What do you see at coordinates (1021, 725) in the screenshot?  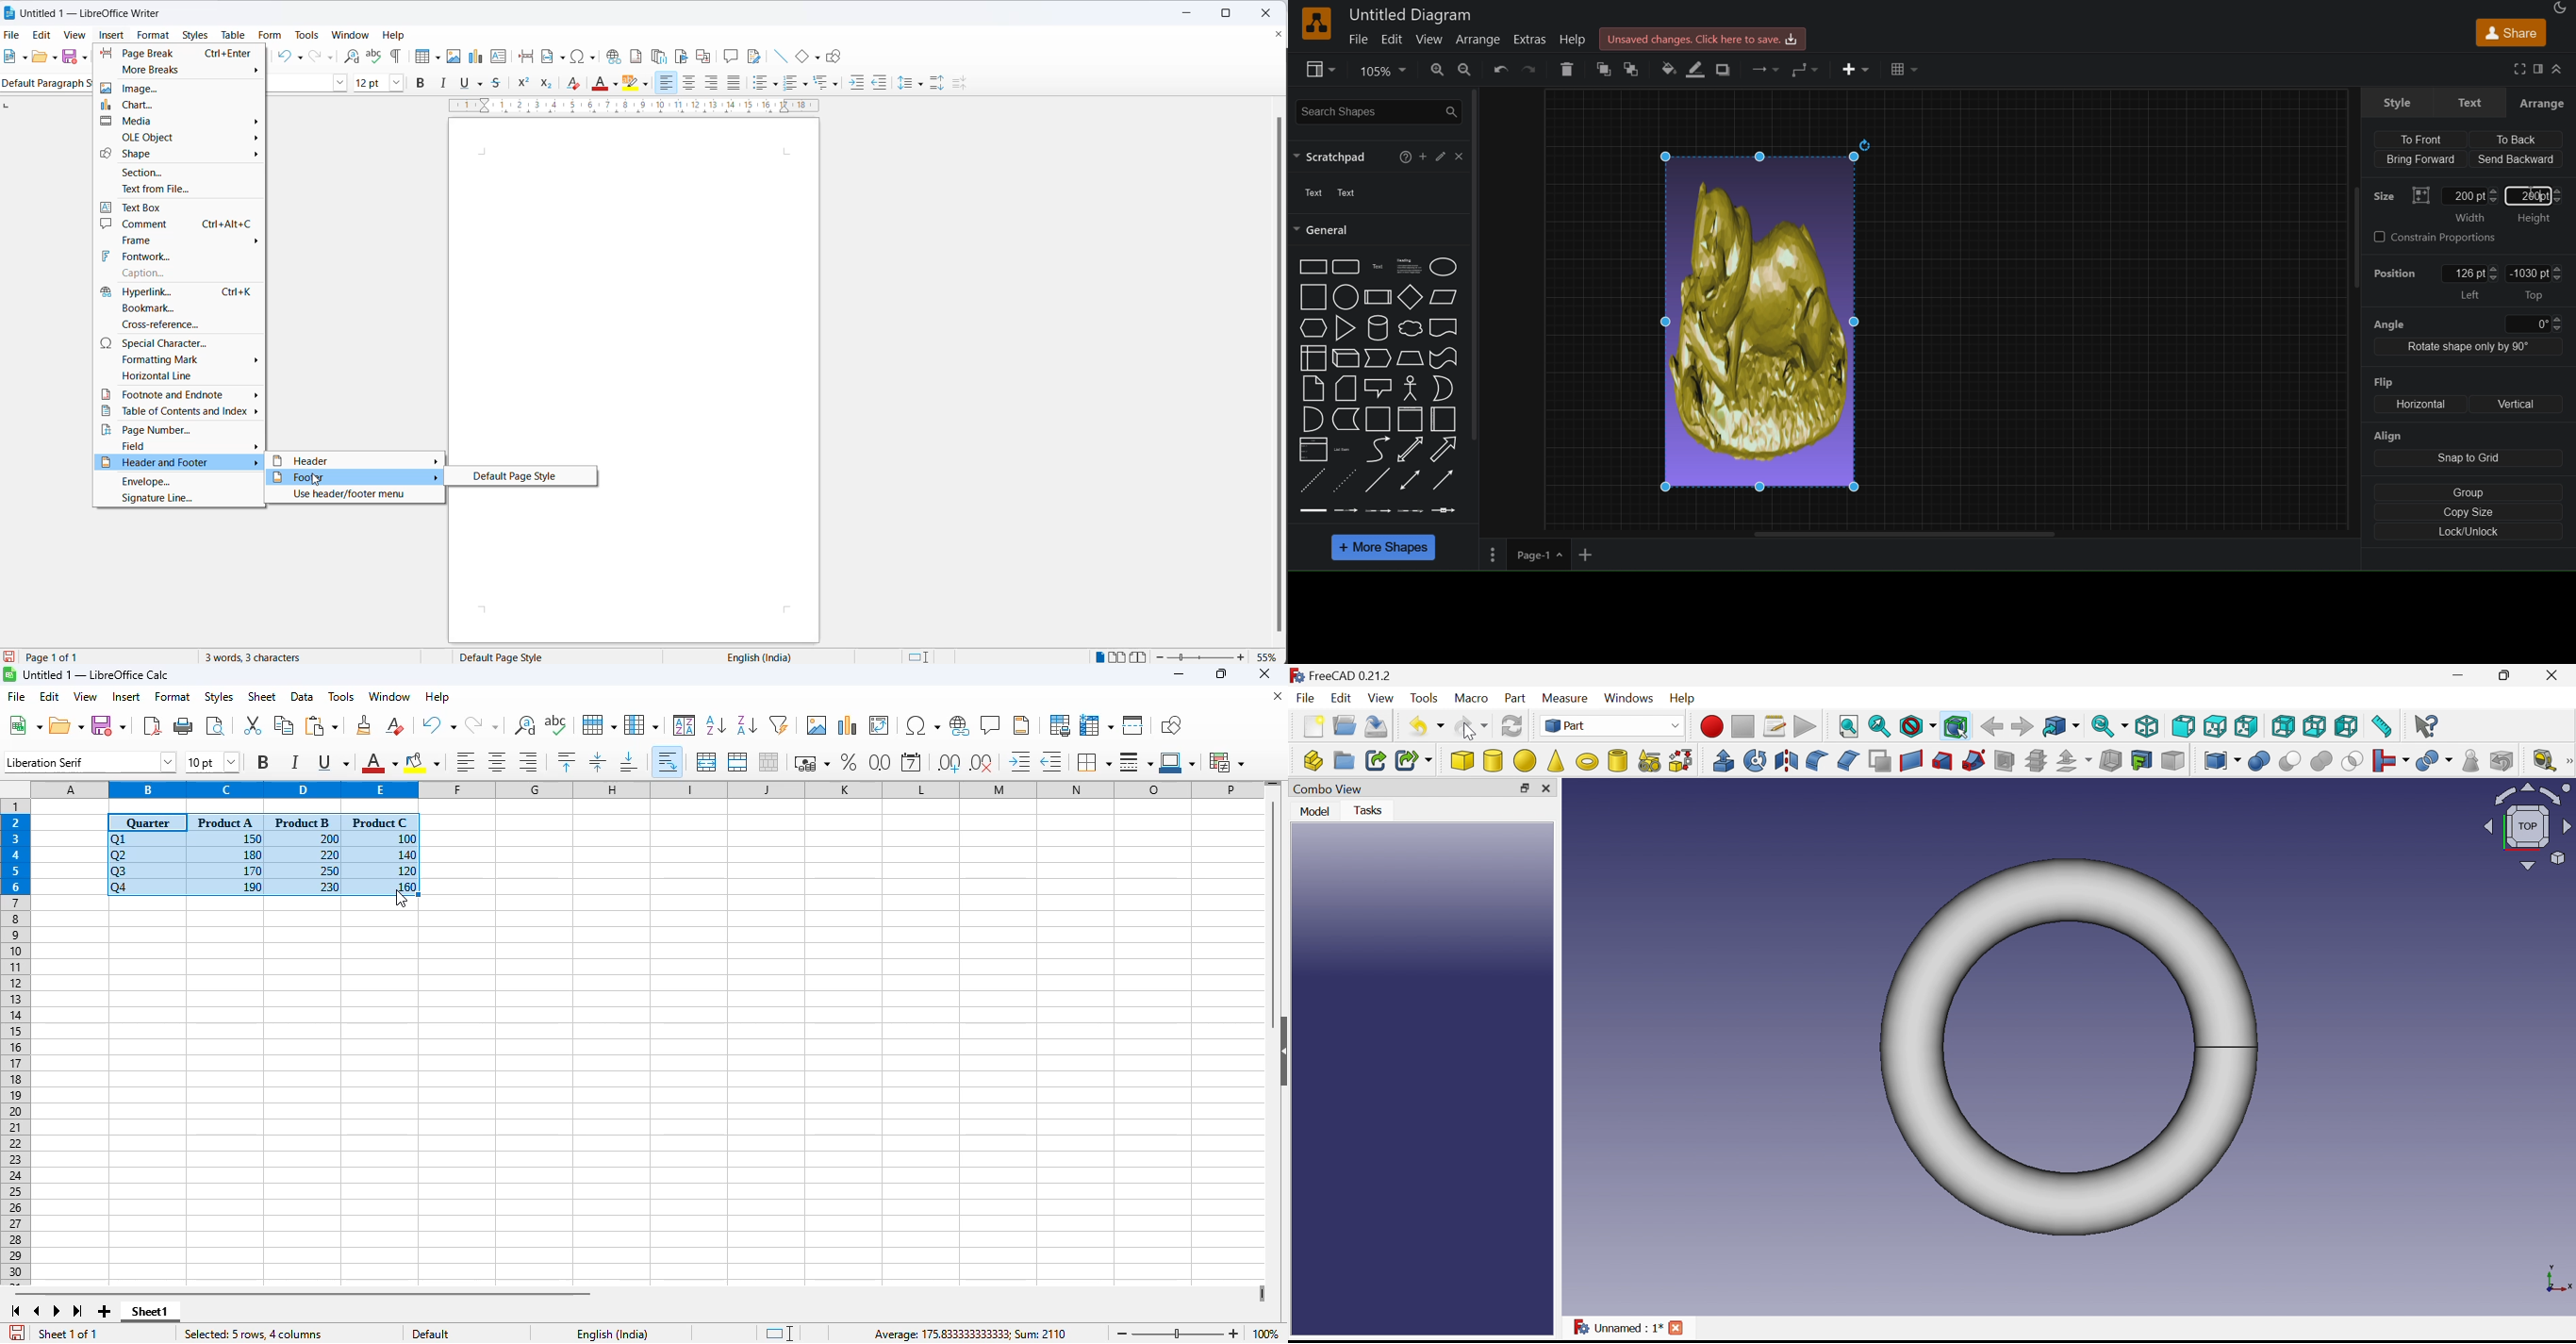 I see `headers and footers` at bounding box center [1021, 725].